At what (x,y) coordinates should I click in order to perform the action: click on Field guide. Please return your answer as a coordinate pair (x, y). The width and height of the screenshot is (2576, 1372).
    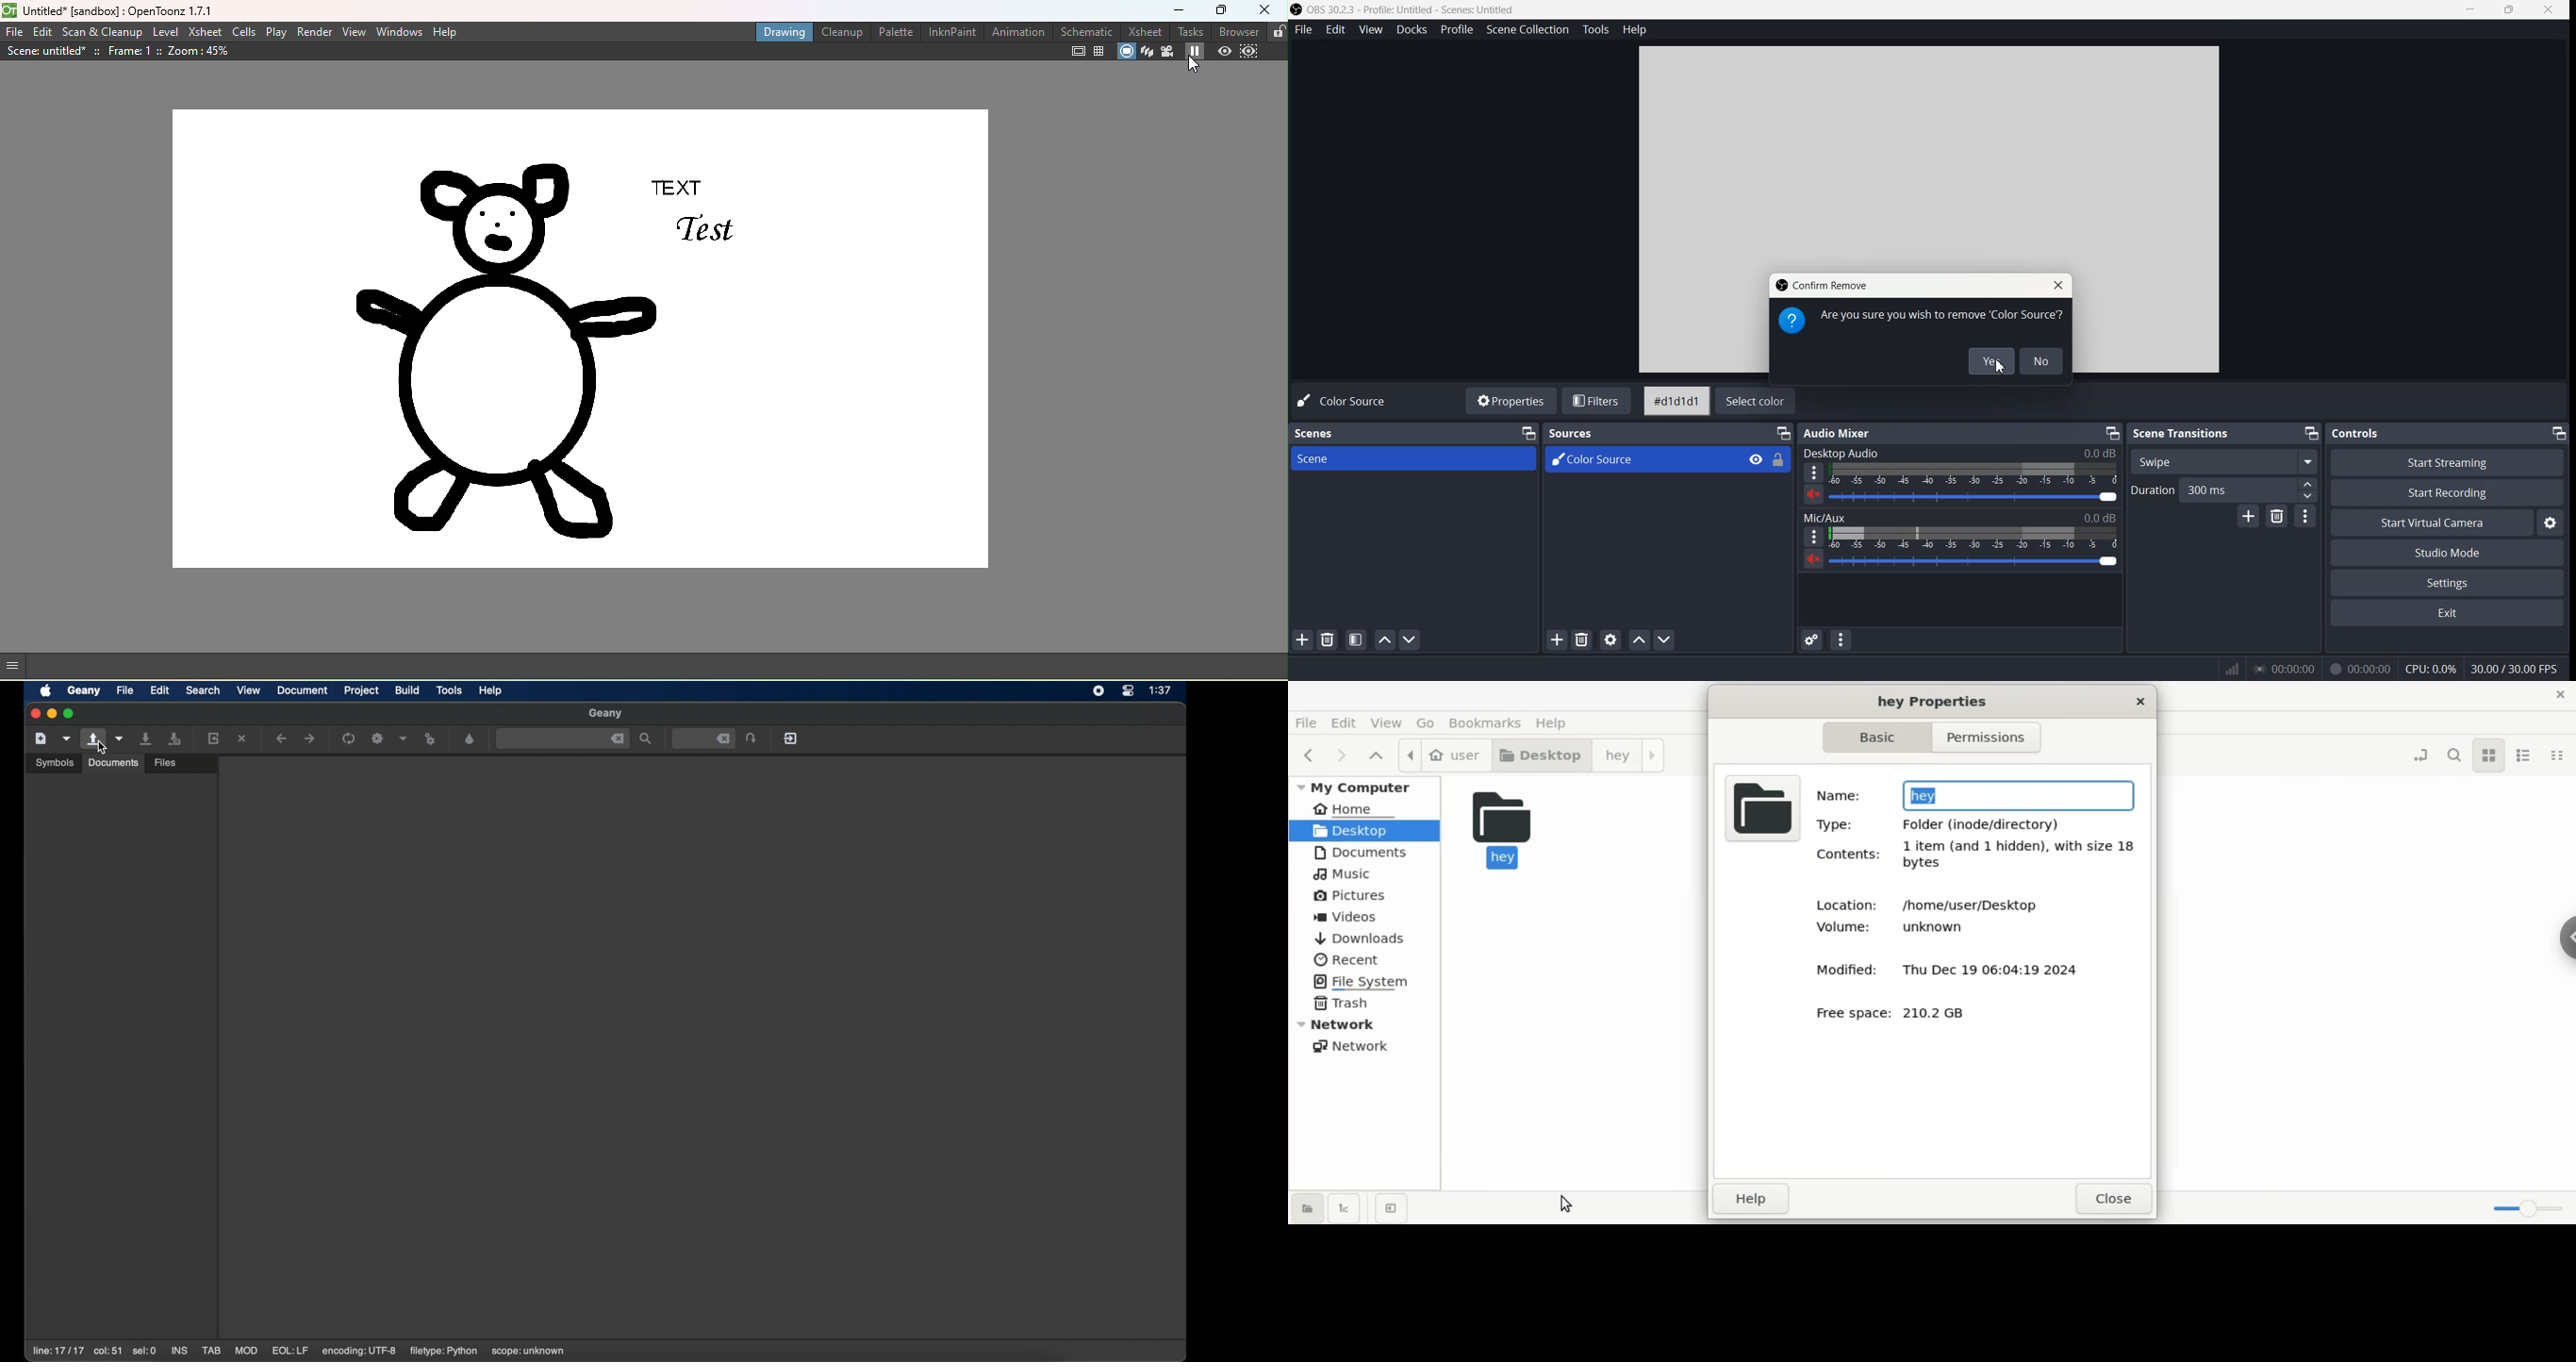
    Looking at the image, I should click on (1099, 52).